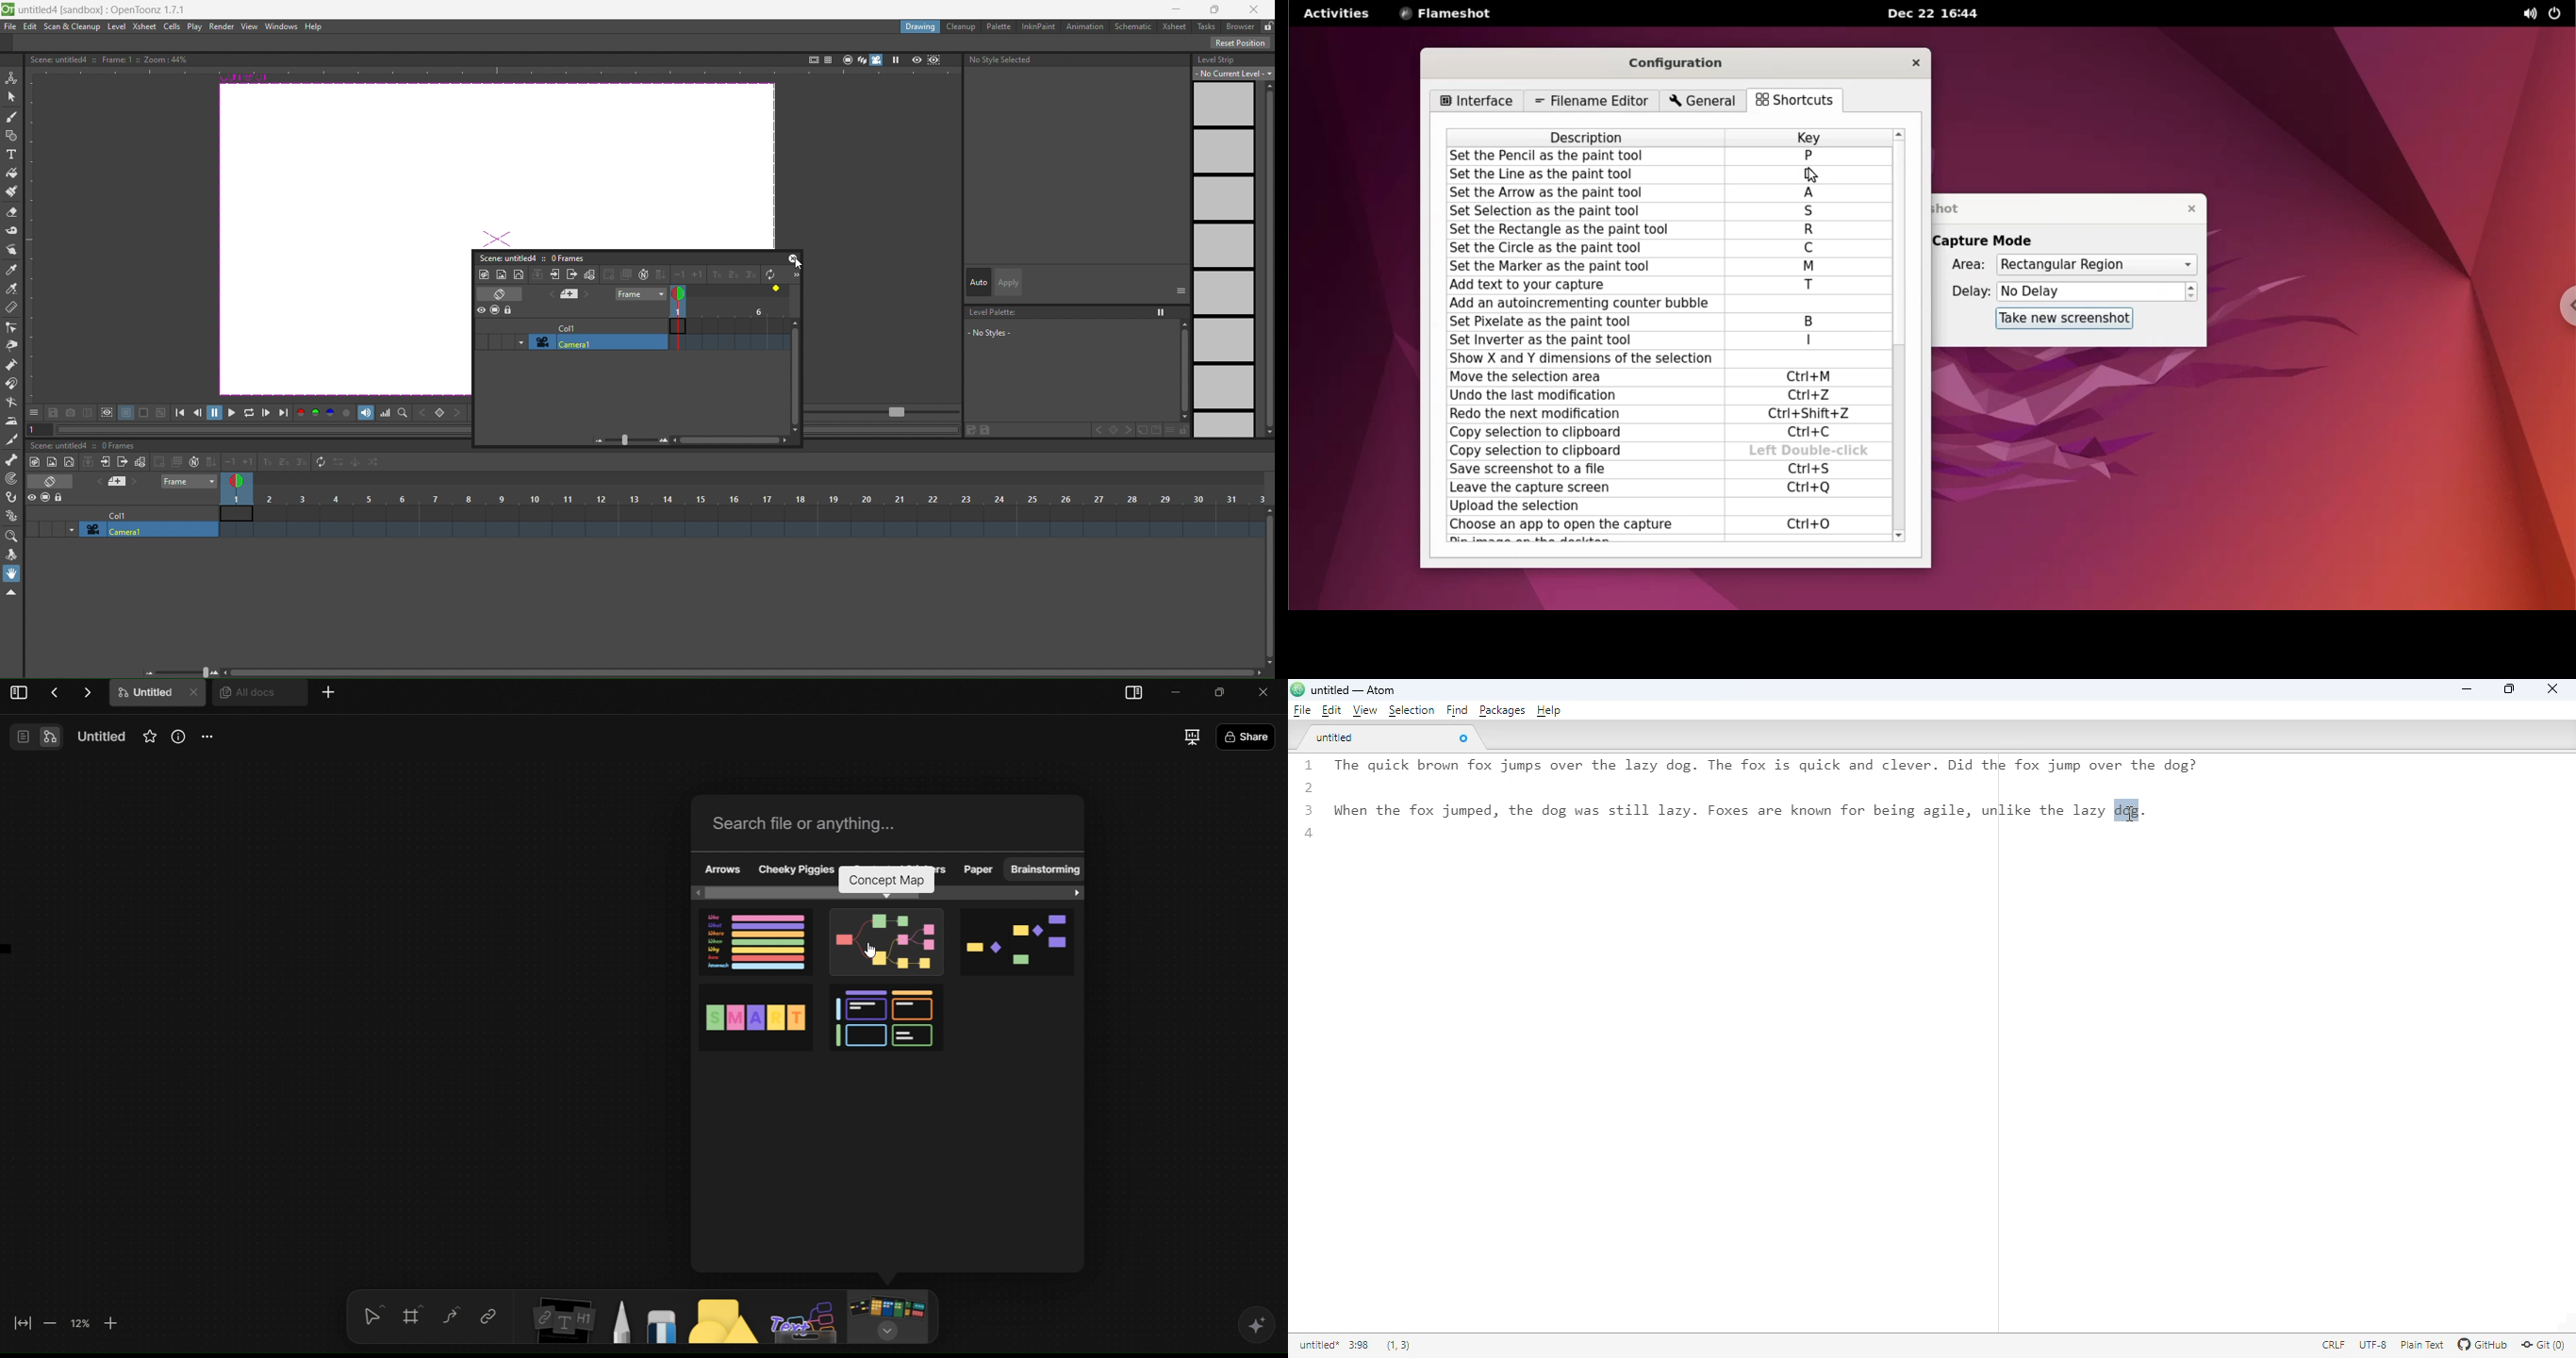 The width and height of the screenshot is (2576, 1372). Describe the element at coordinates (180, 738) in the screenshot. I see `Info` at that location.